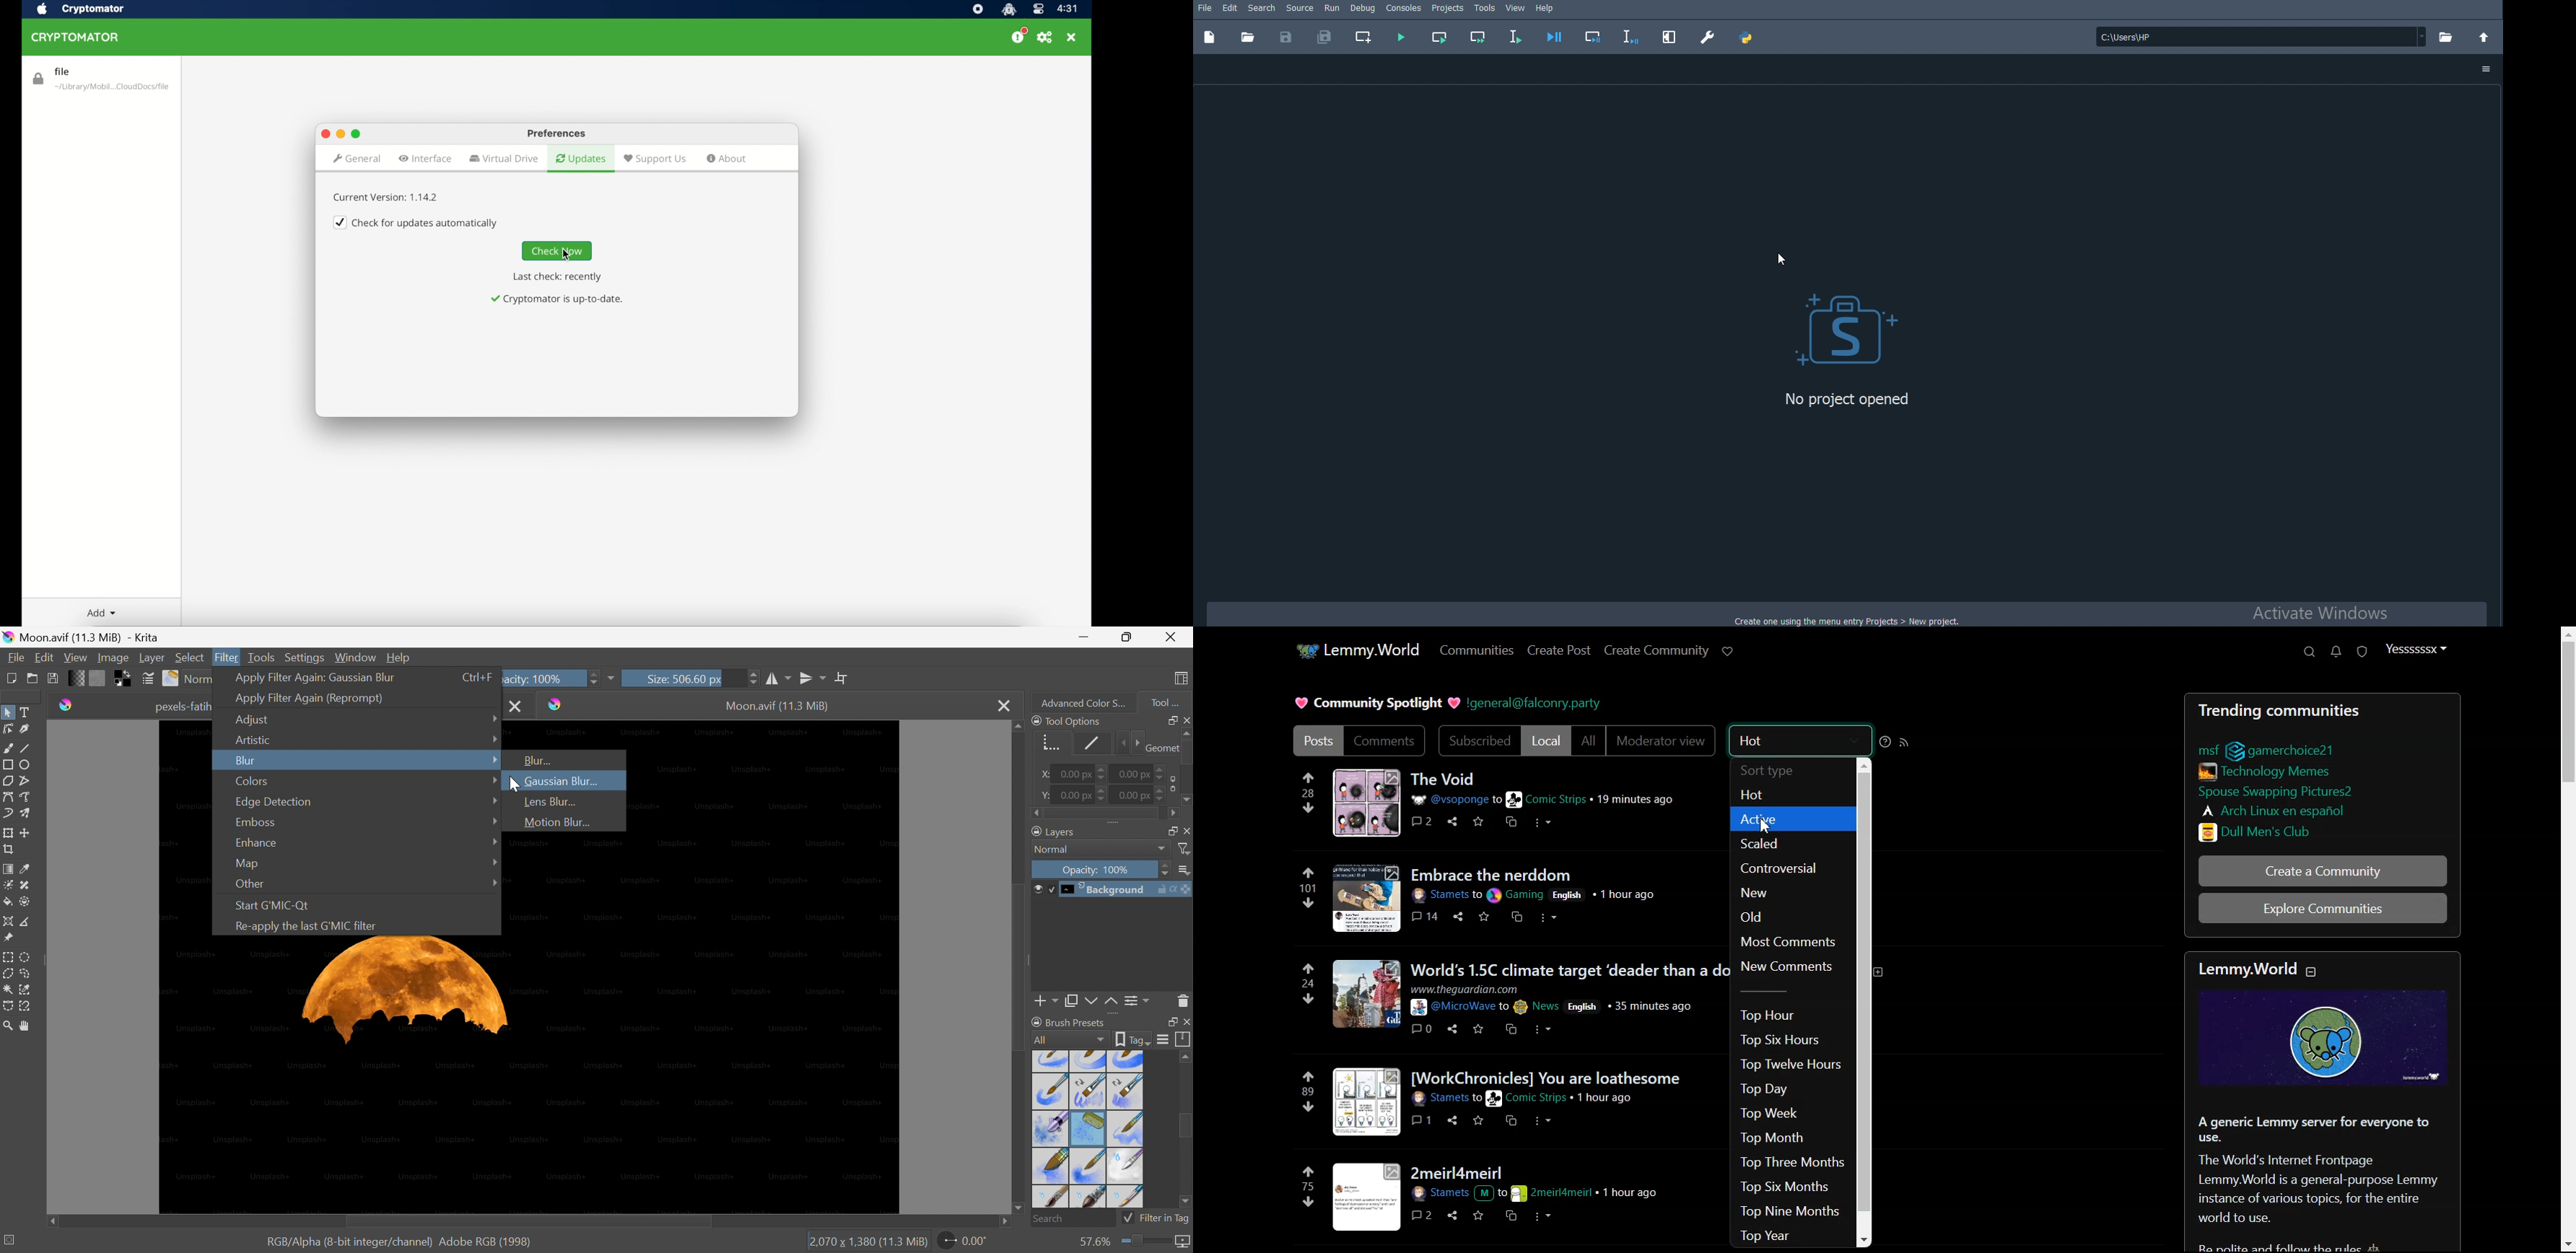 The image size is (2576, 1260). What do you see at coordinates (1842, 328) in the screenshot?
I see `project badge` at bounding box center [1842, 328].